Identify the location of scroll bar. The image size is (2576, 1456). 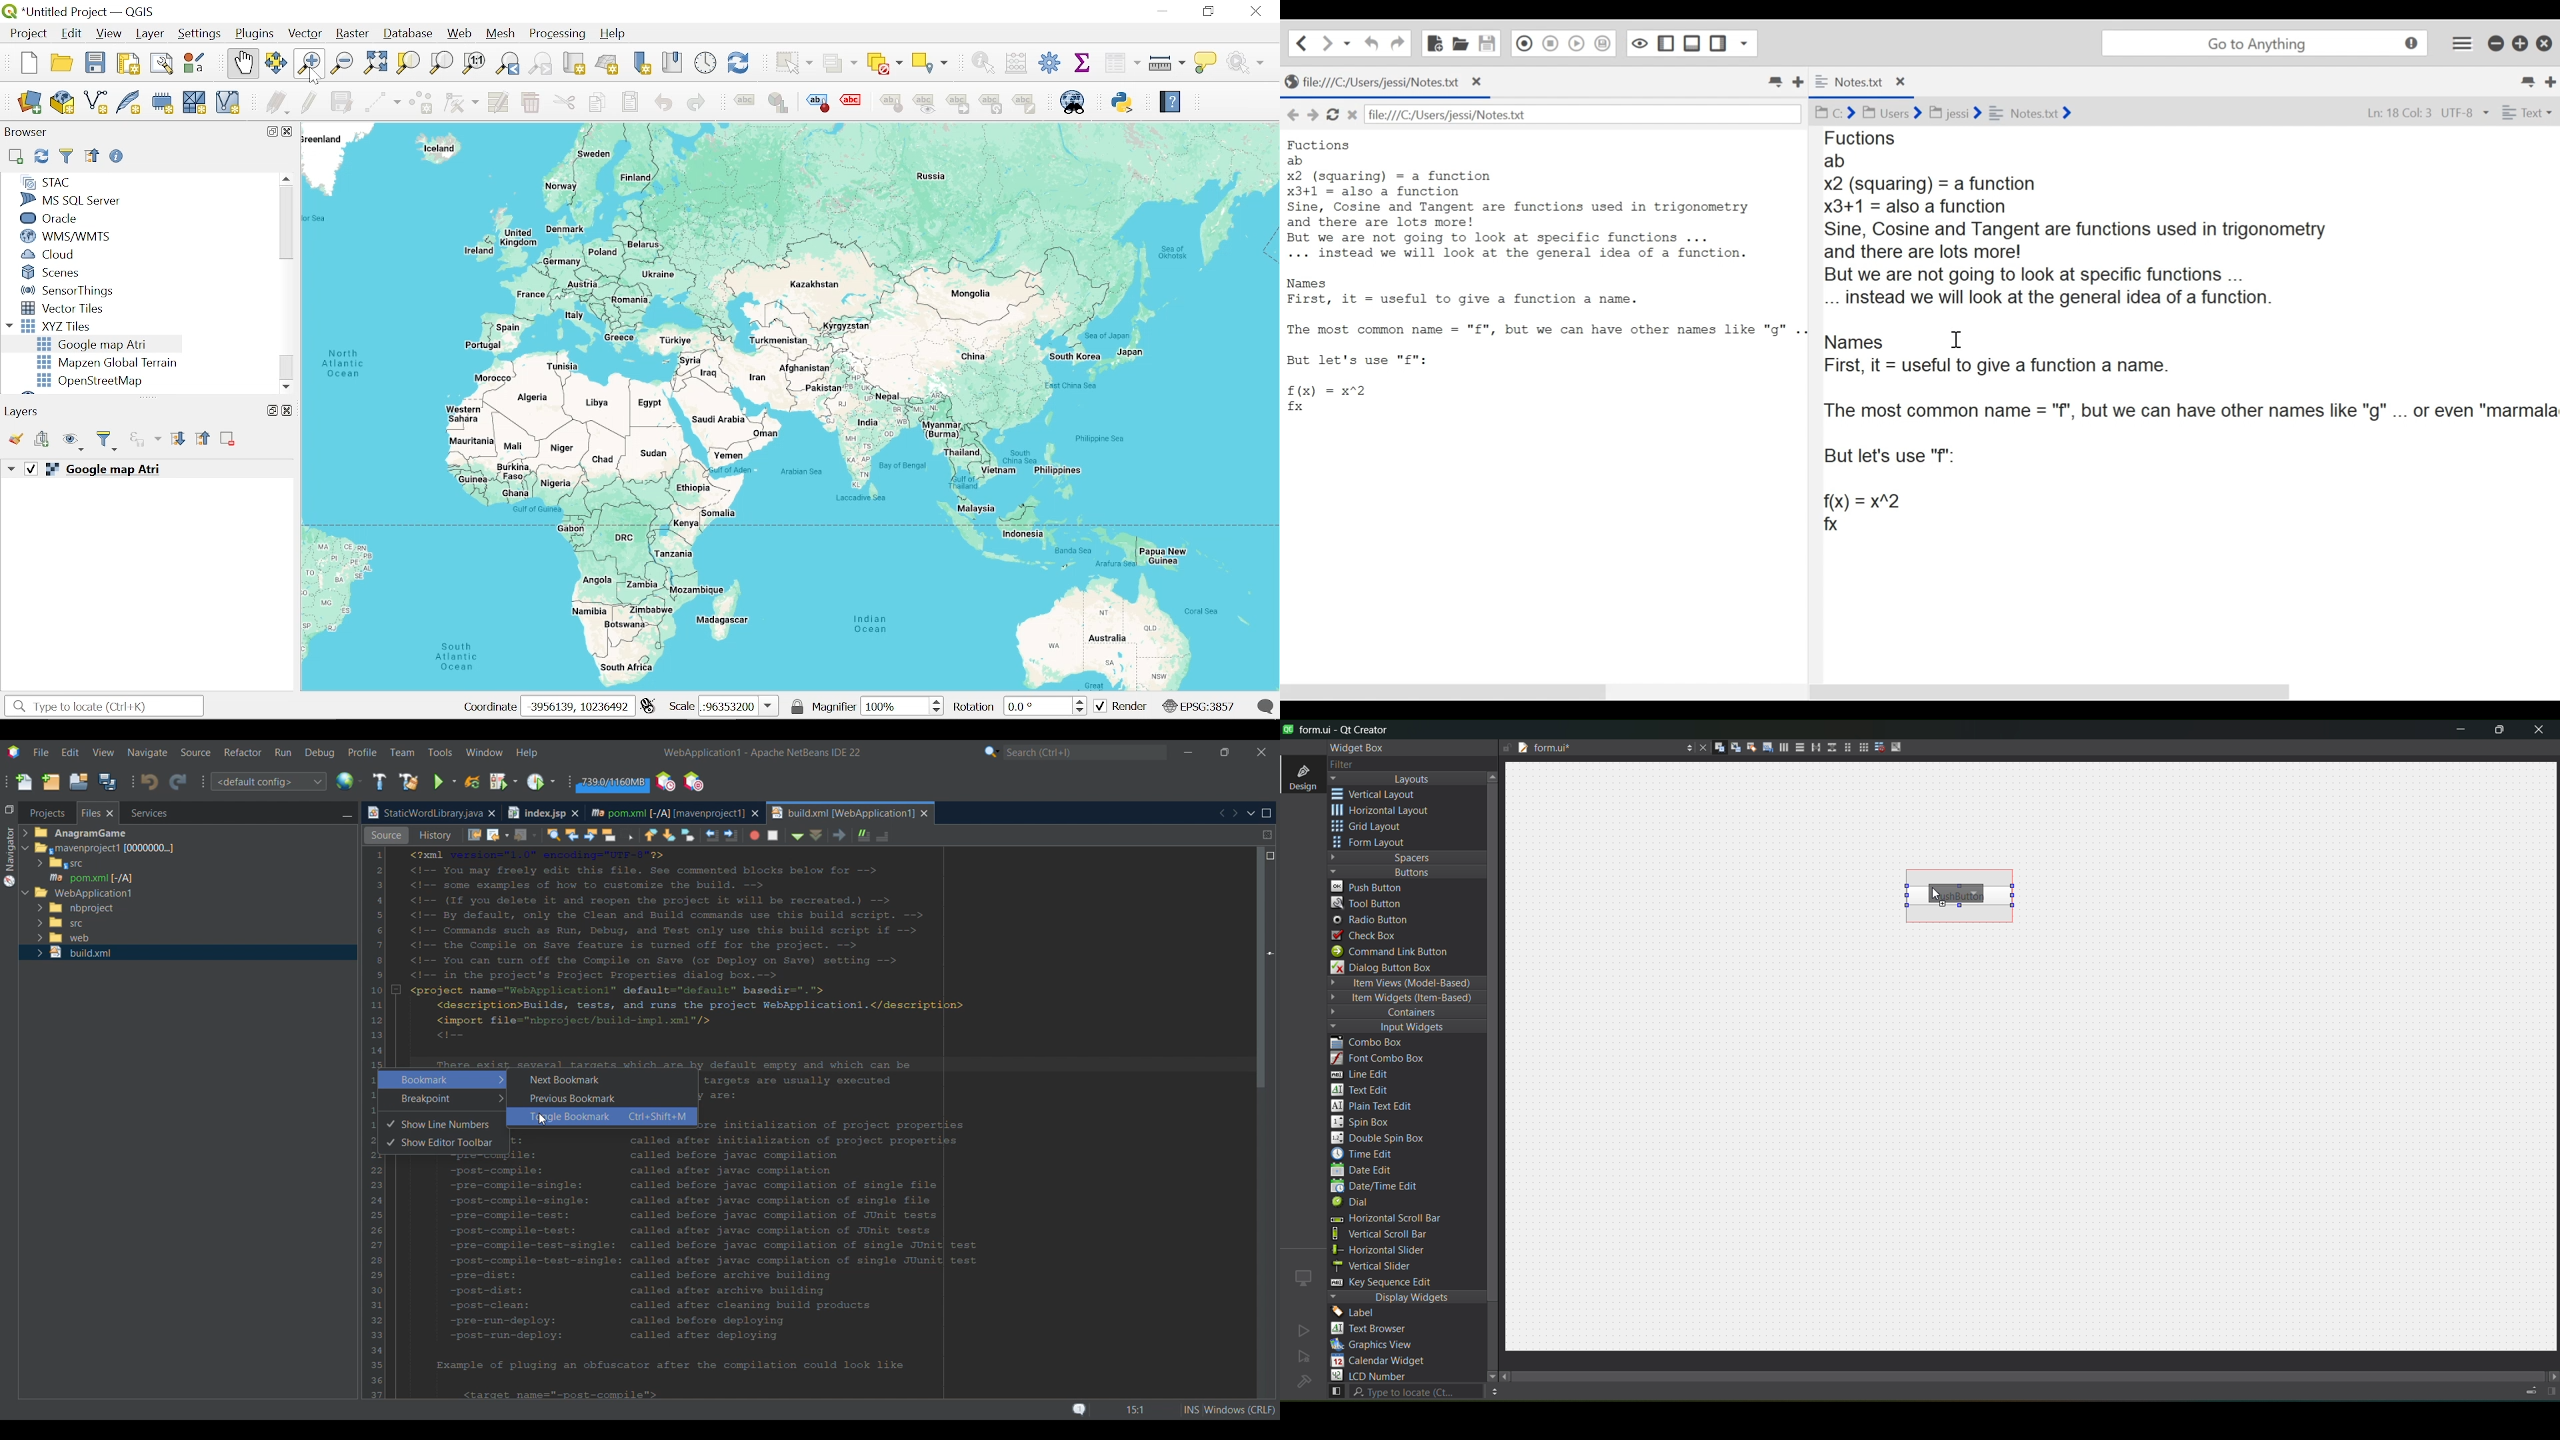
(2039, 1373).